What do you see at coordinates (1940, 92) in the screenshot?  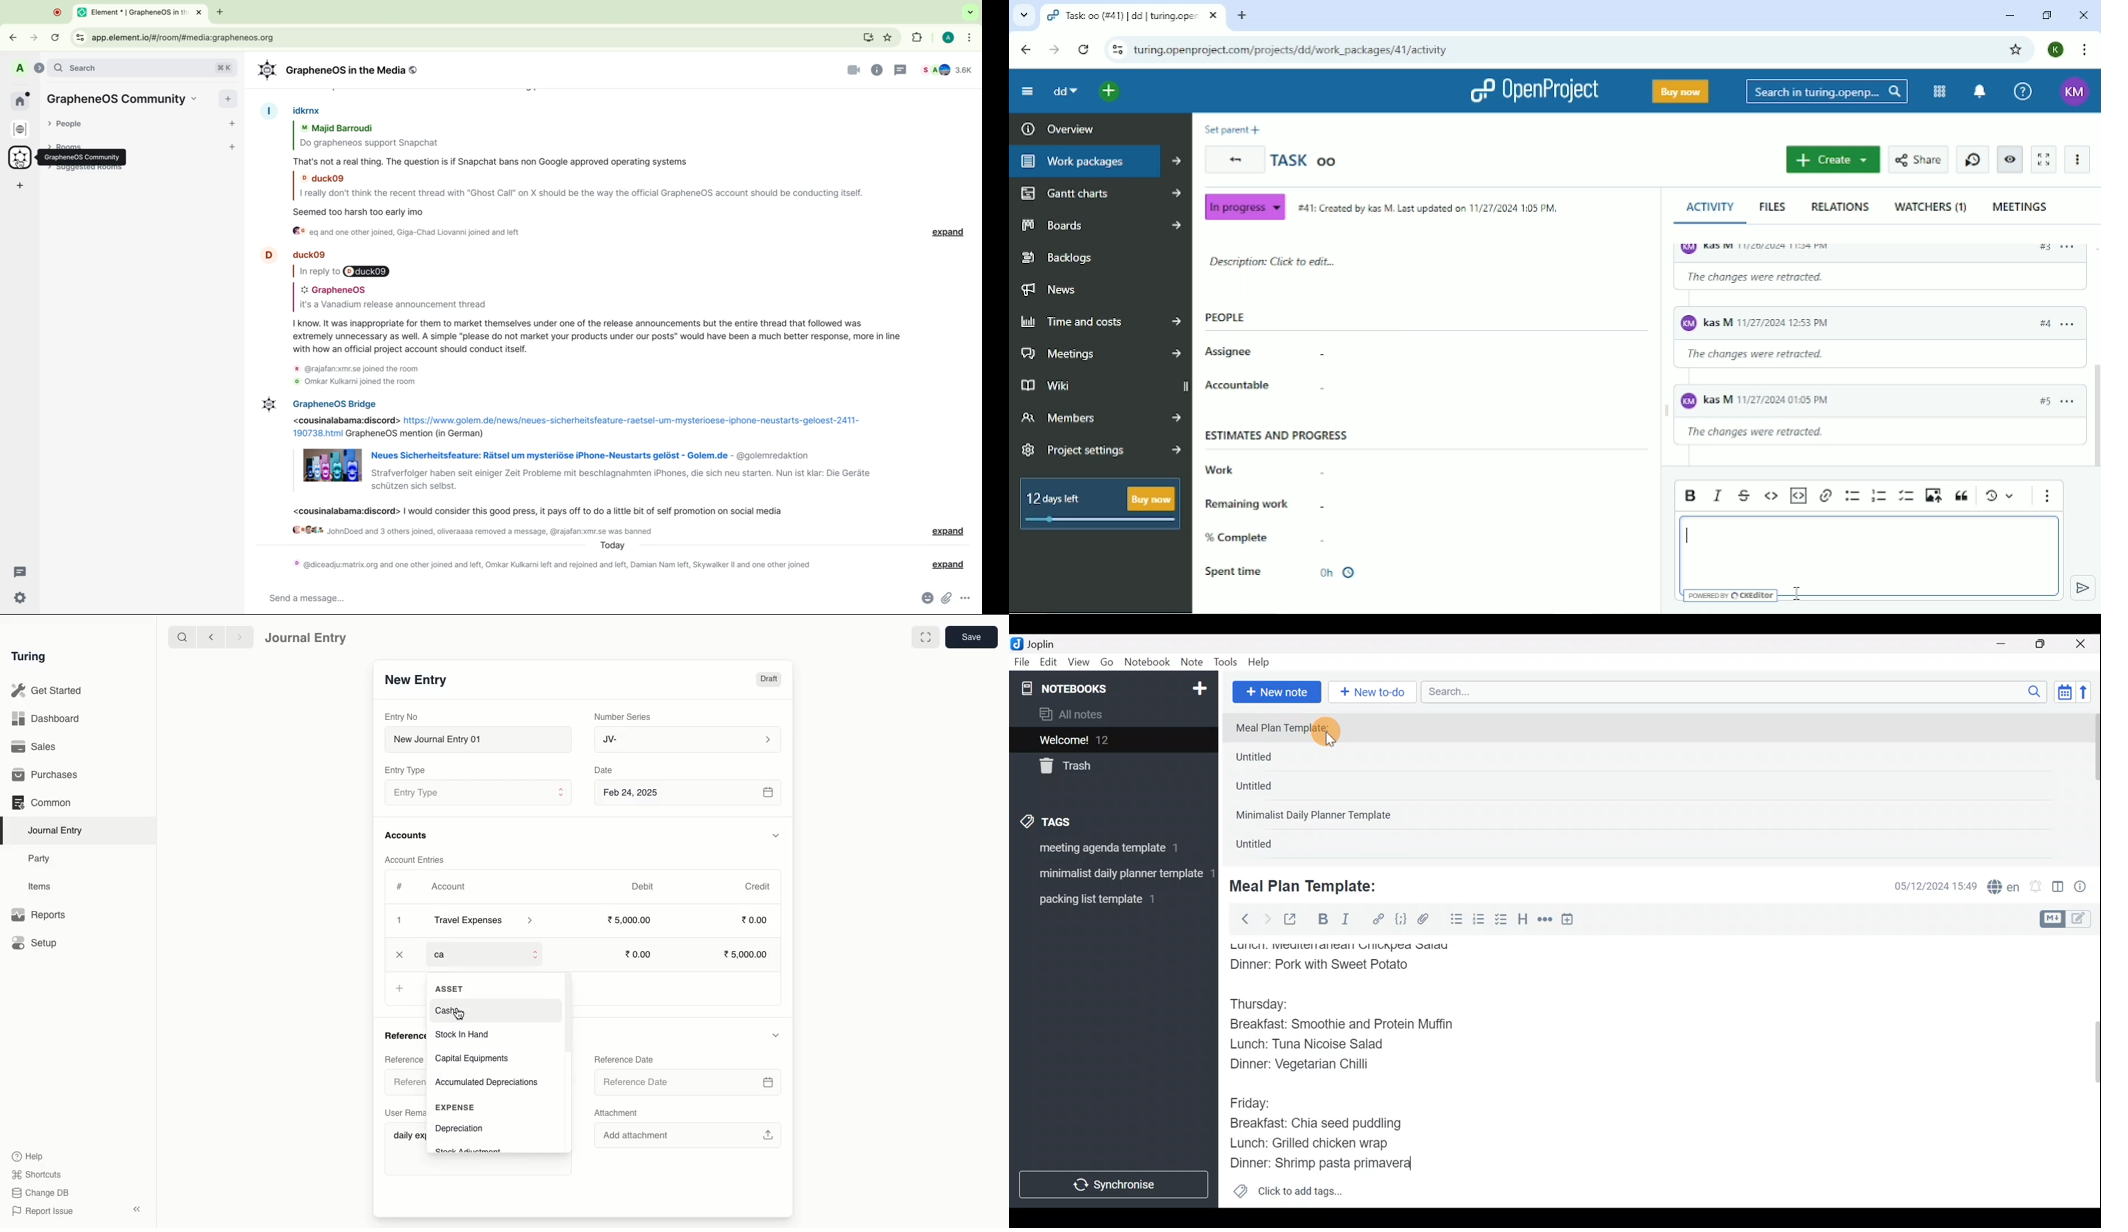 I see `Modules` at bounding box center [1940, 92].